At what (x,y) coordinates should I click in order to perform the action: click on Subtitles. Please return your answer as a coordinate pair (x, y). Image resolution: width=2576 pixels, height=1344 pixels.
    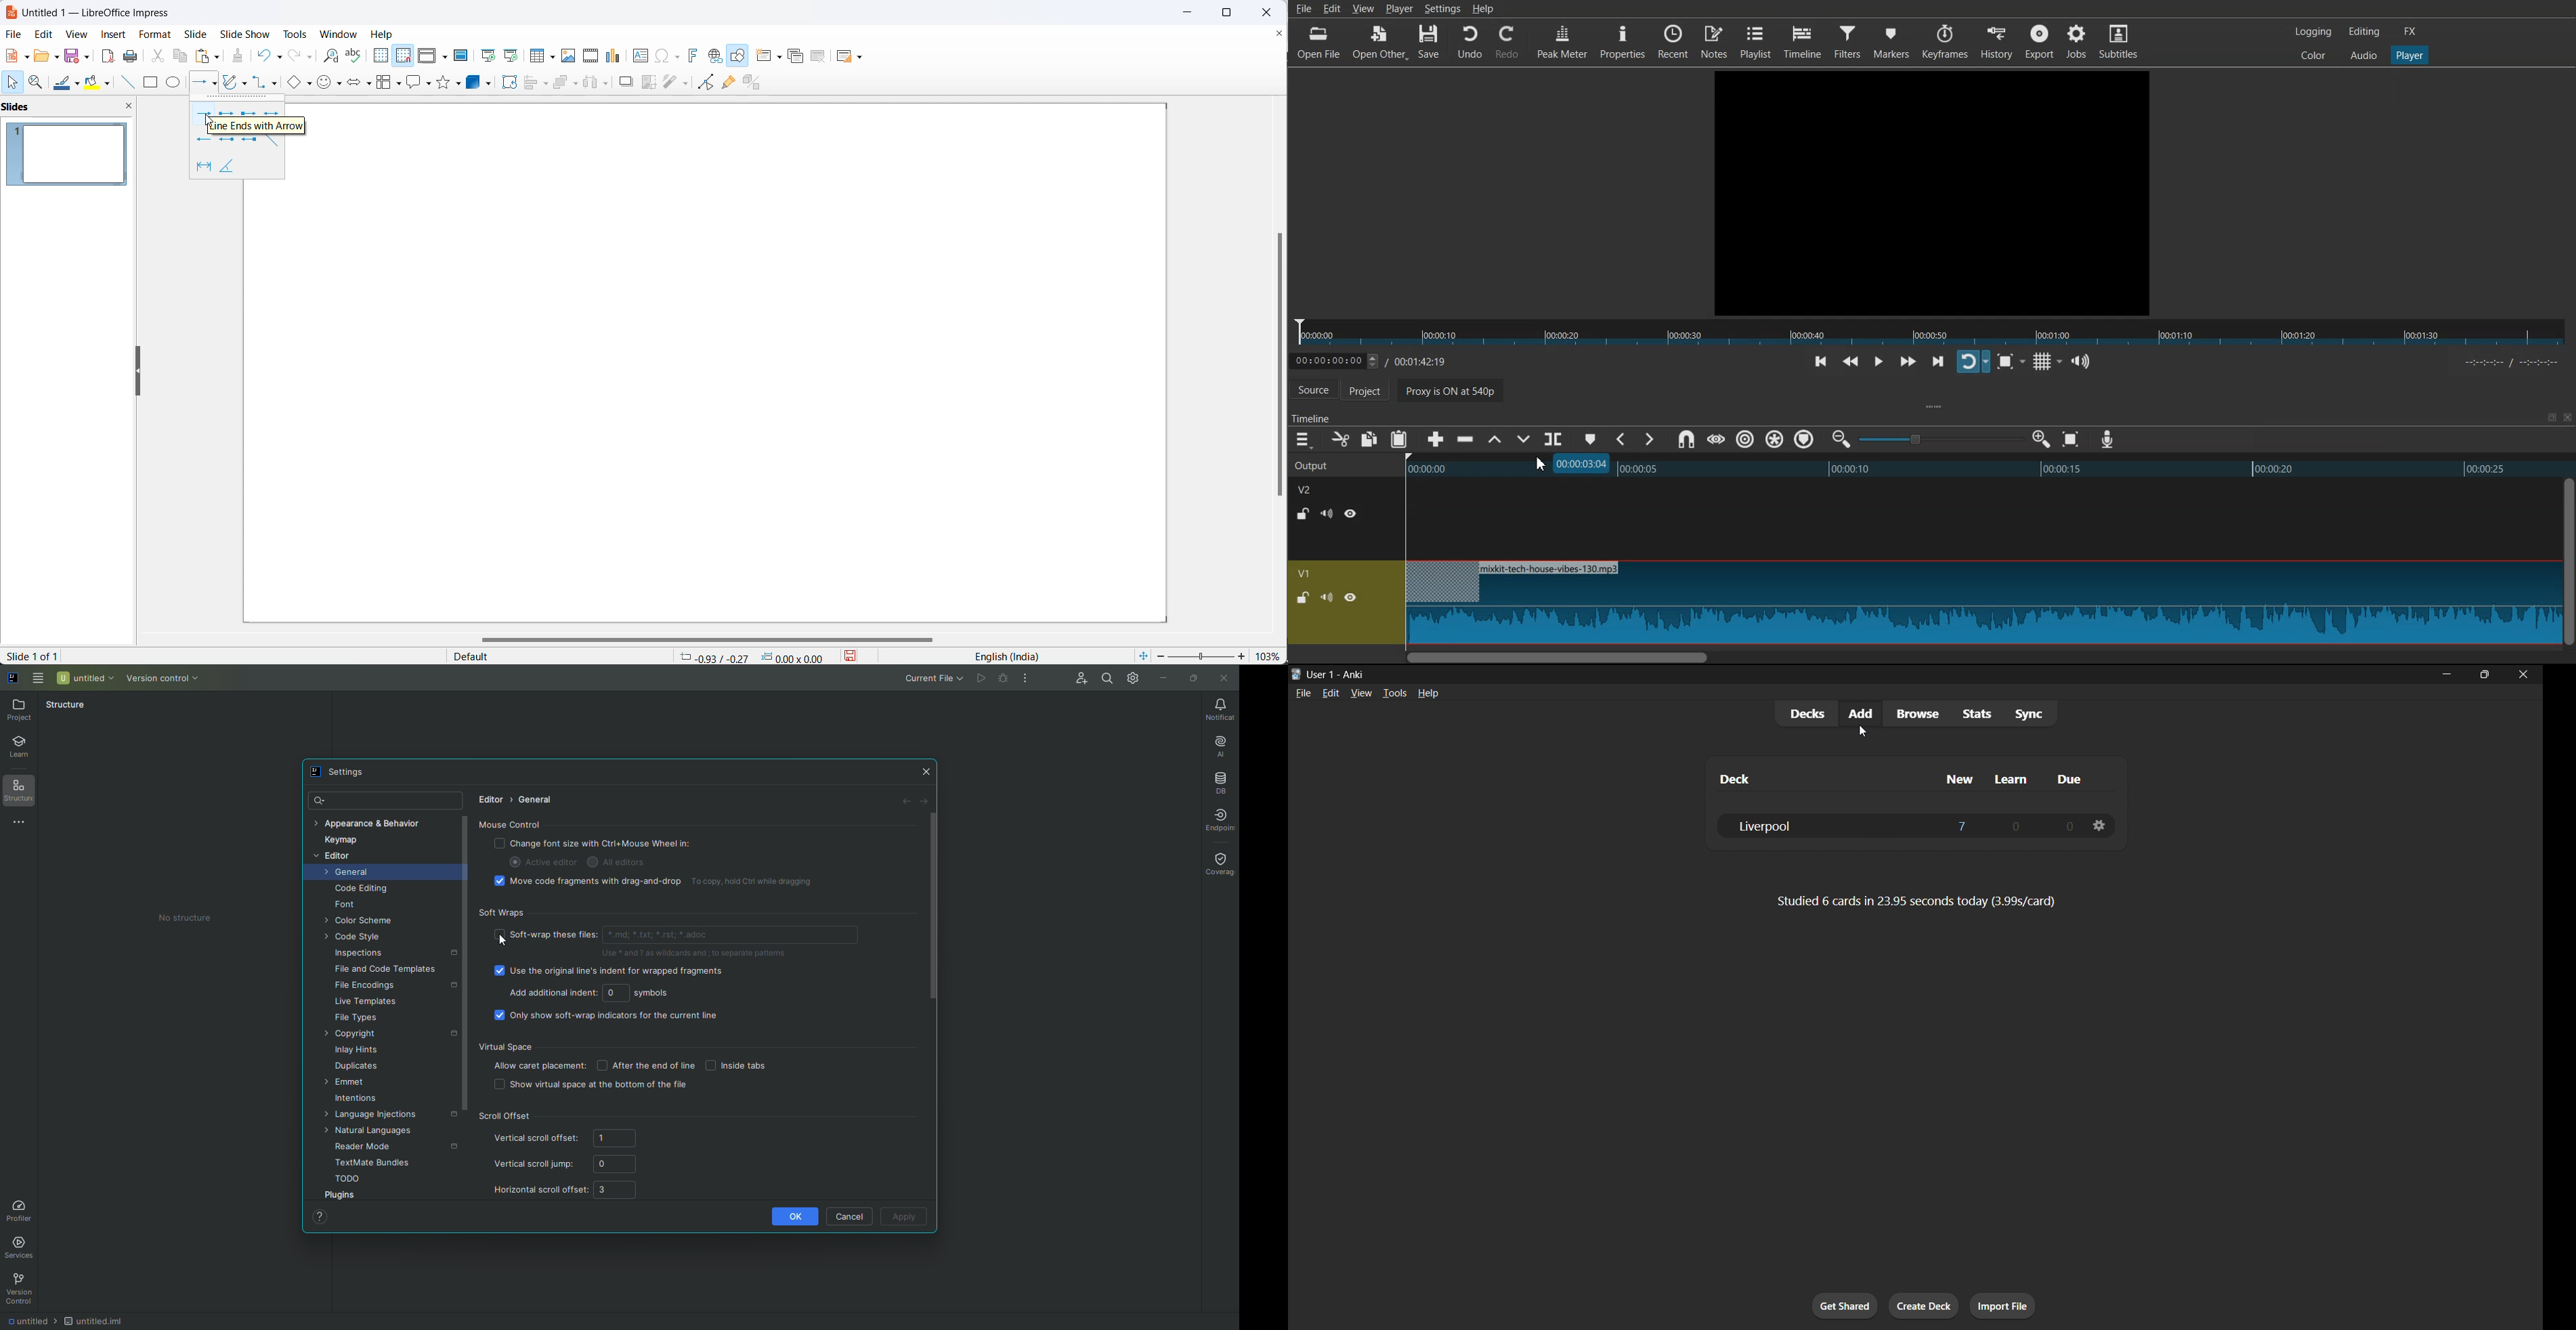
    Looking at the image, I should click on (2118, 40).